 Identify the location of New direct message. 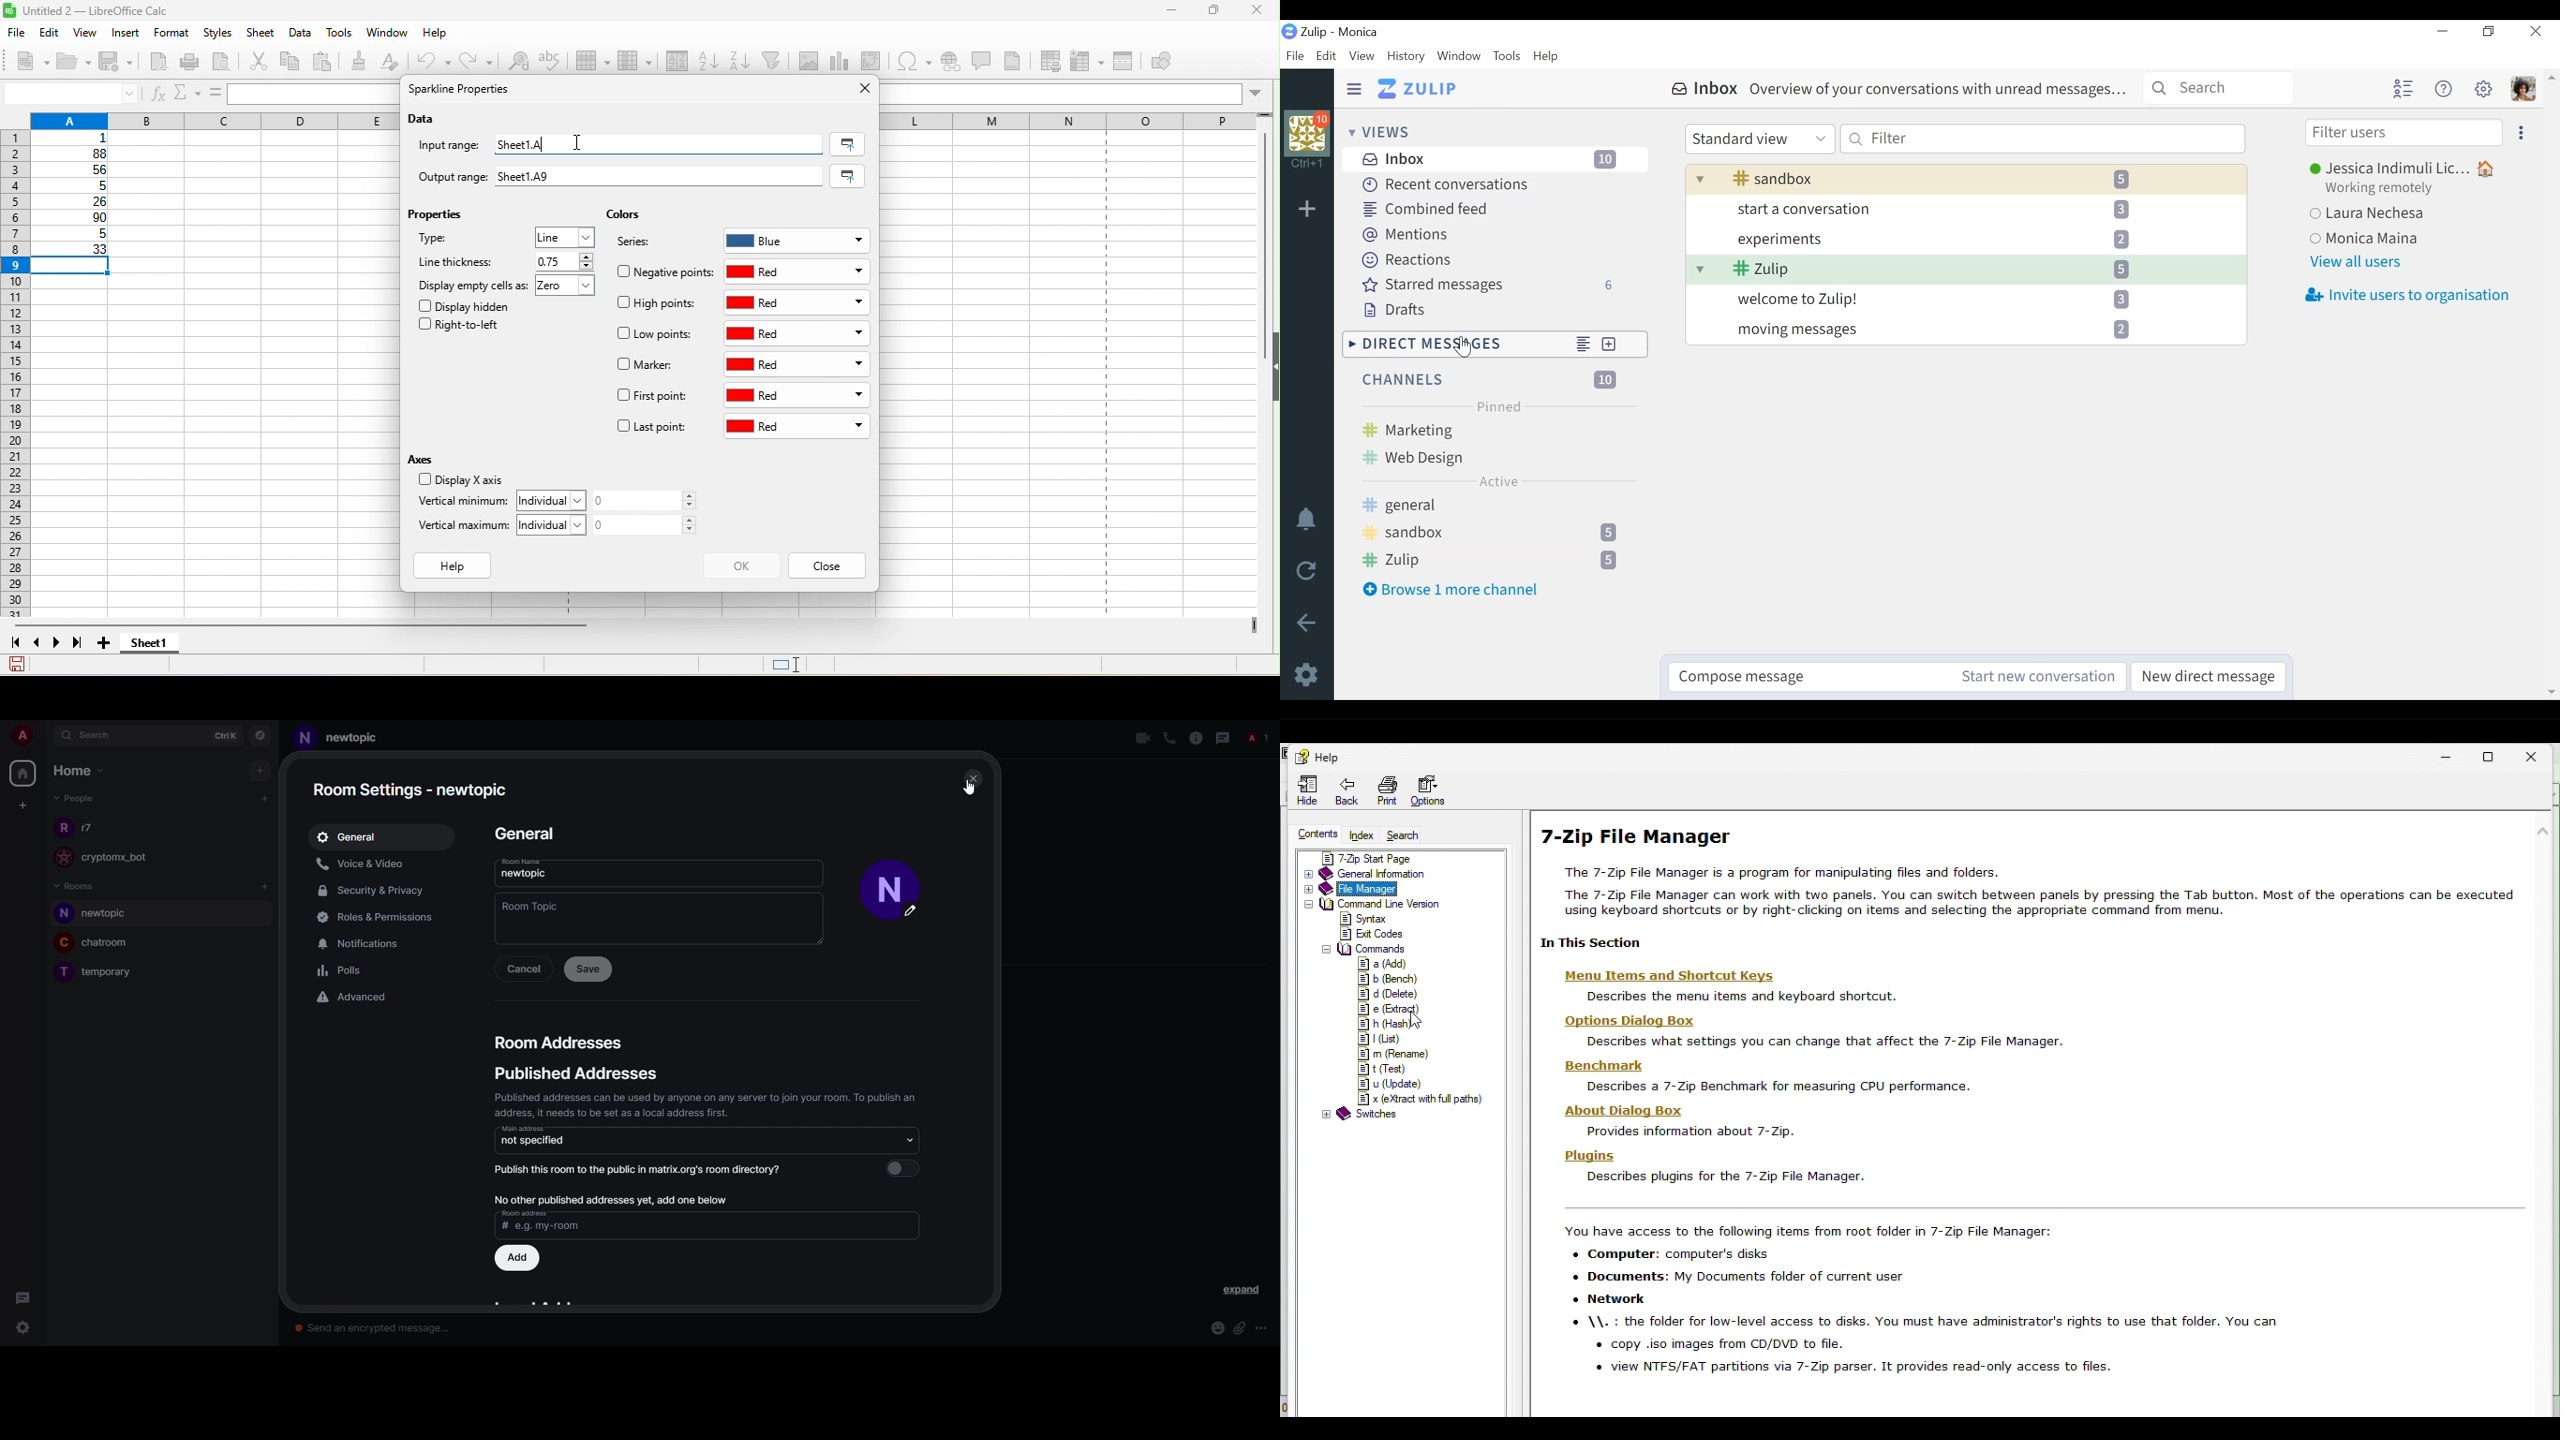
(1621, 345).